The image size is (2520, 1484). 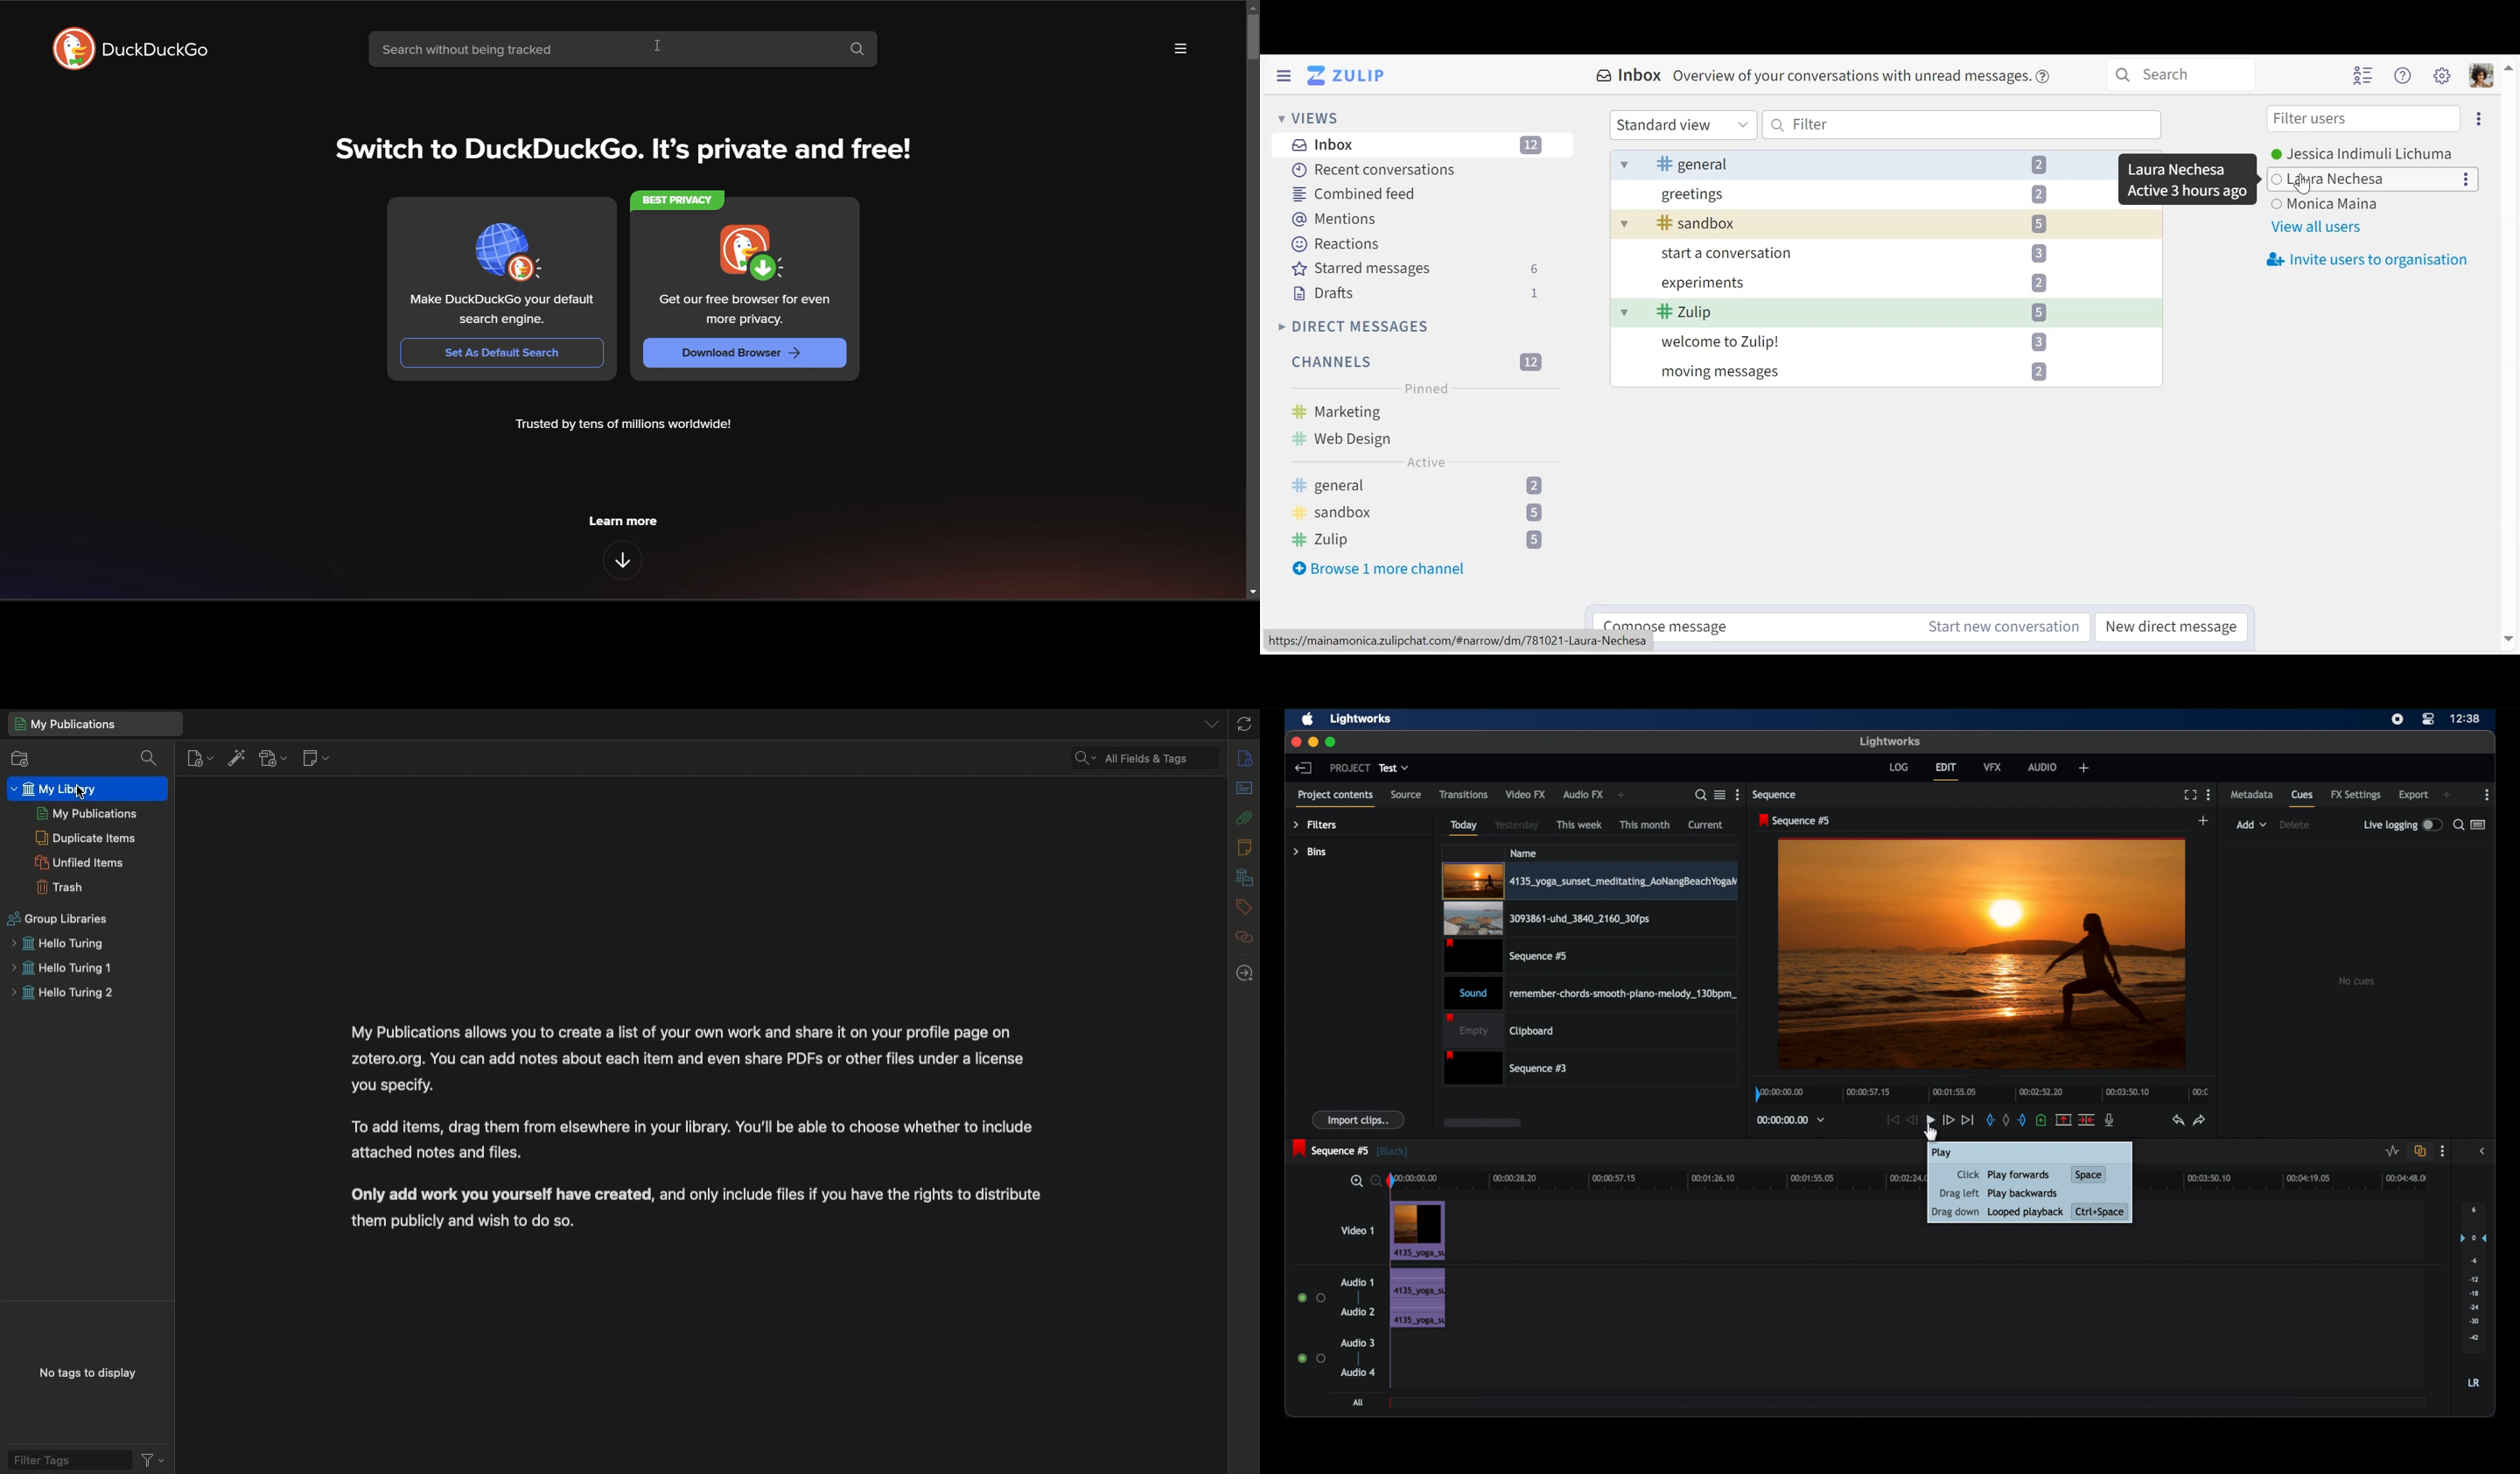 I want to click on Start new conversations, so click(x=2001, y=626).